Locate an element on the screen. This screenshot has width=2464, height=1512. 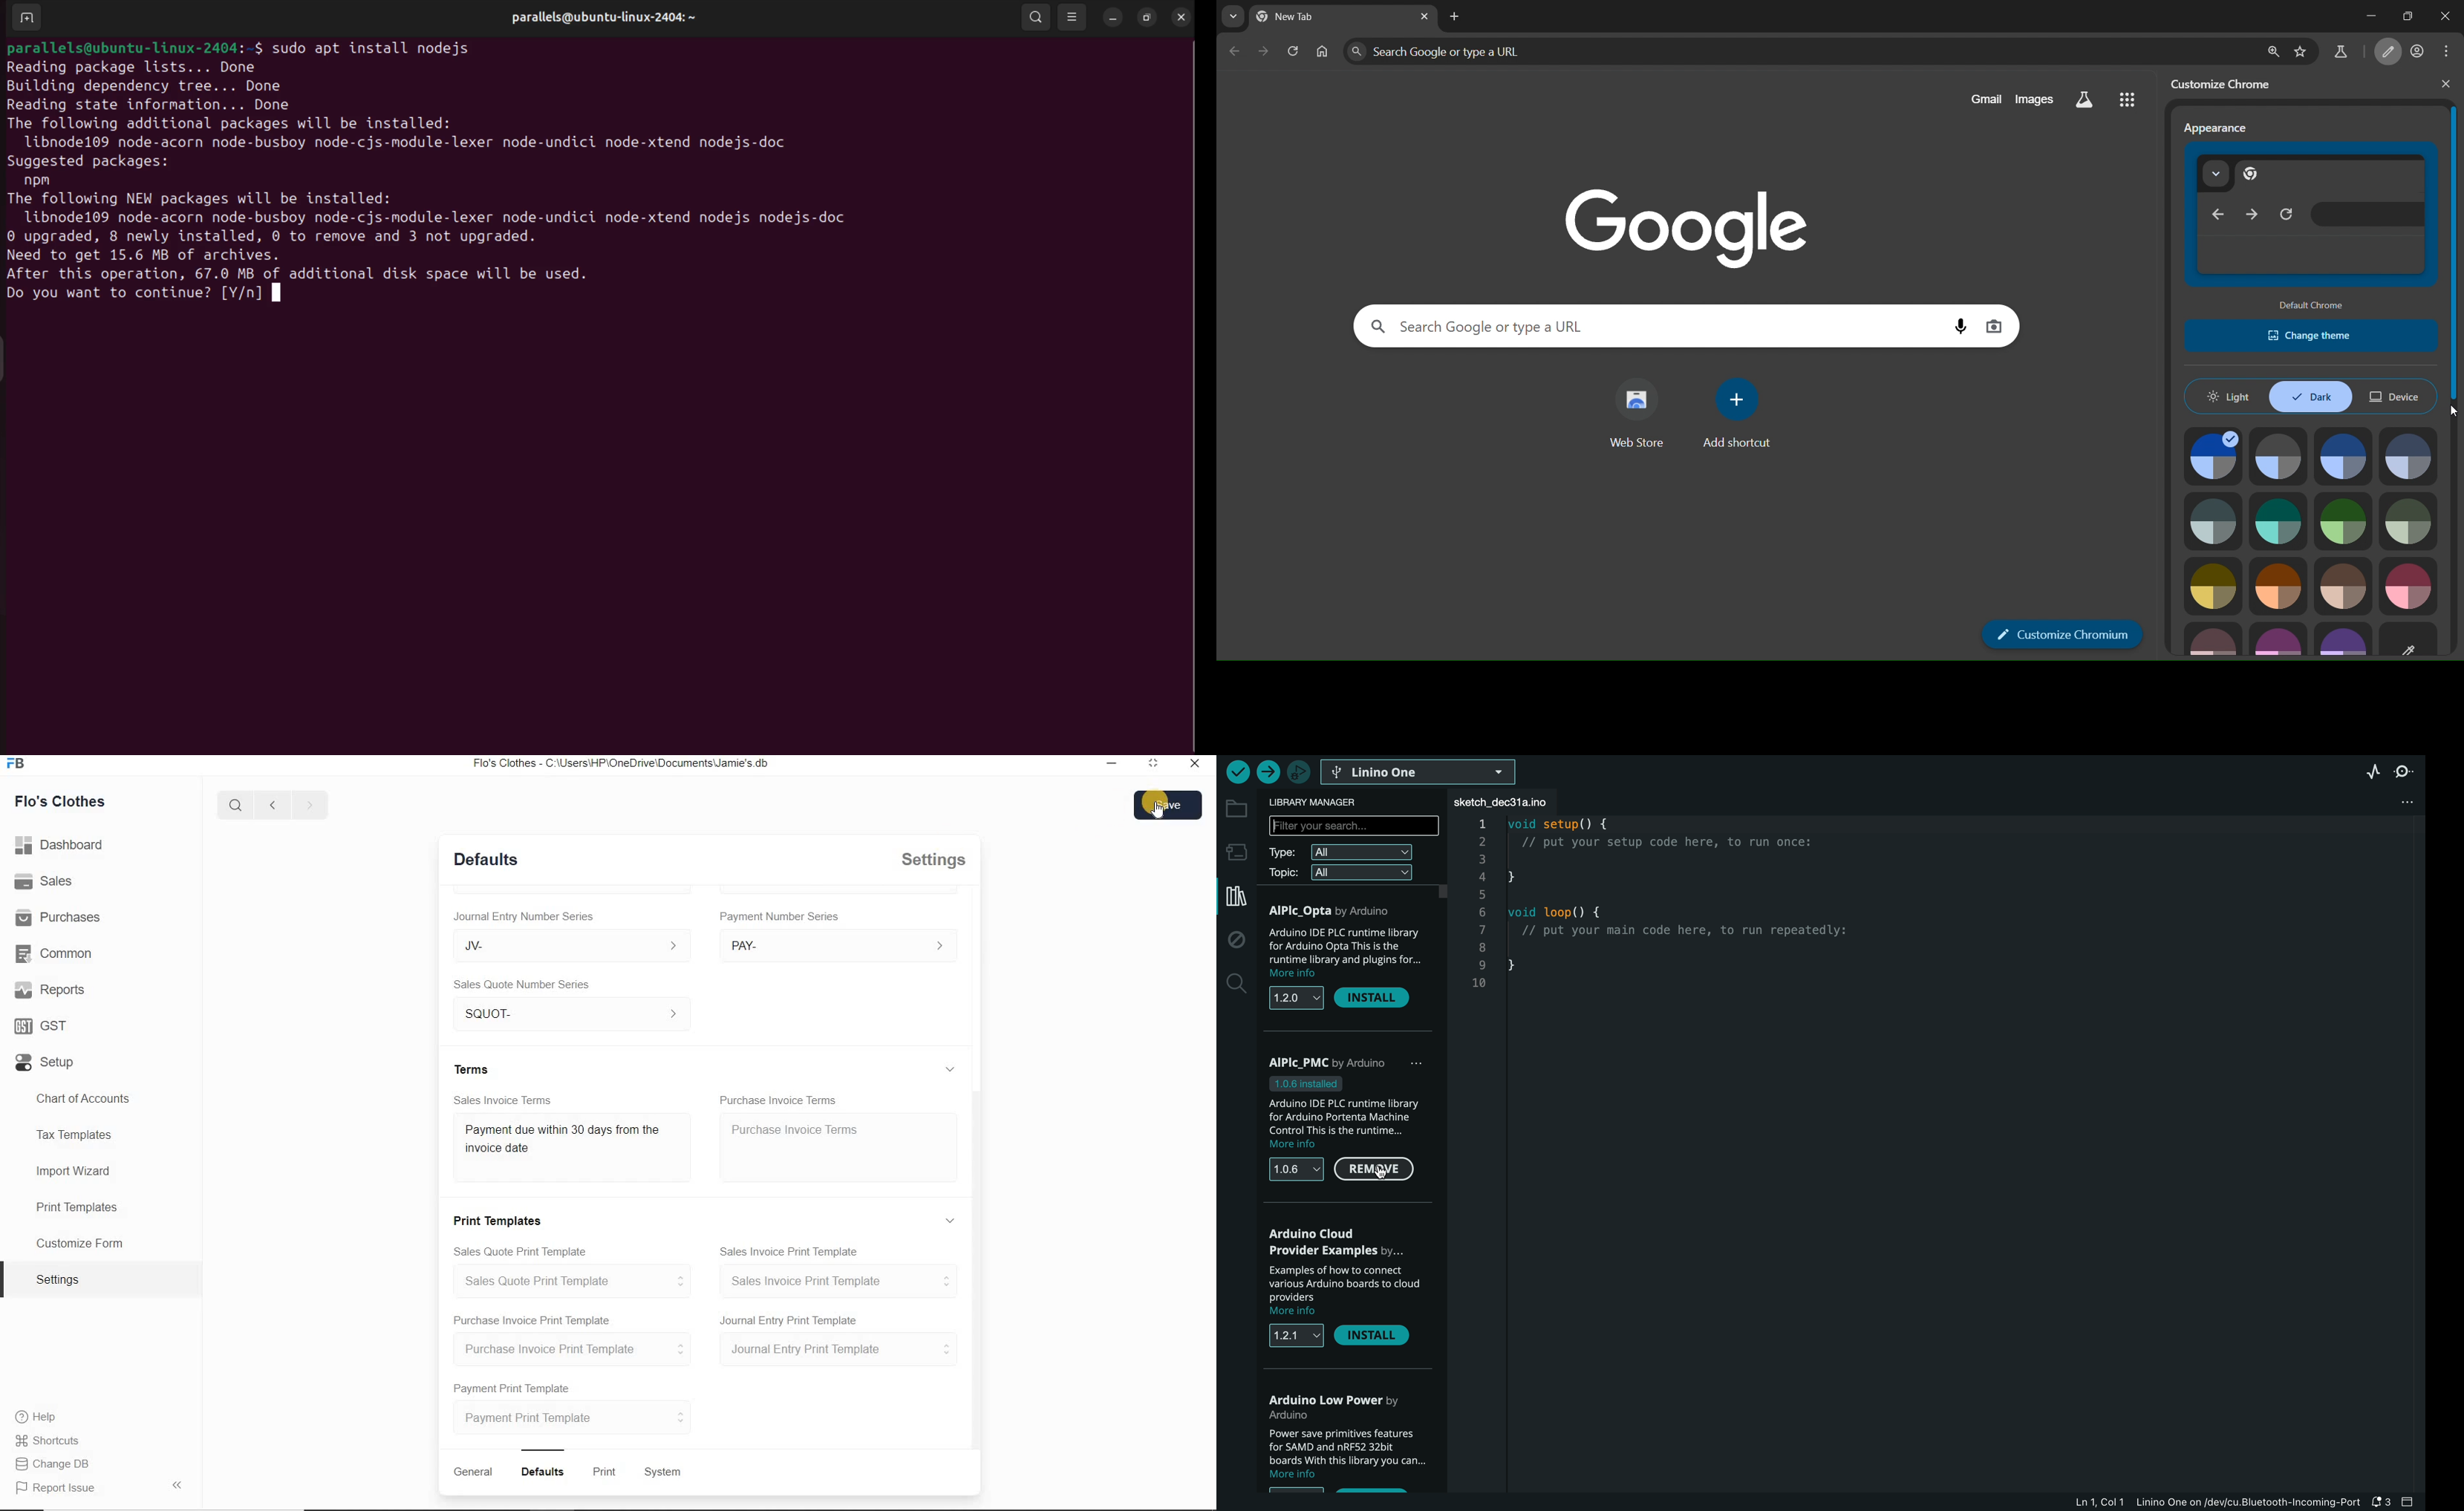
Defaults is located at coordinates (542, 1472).